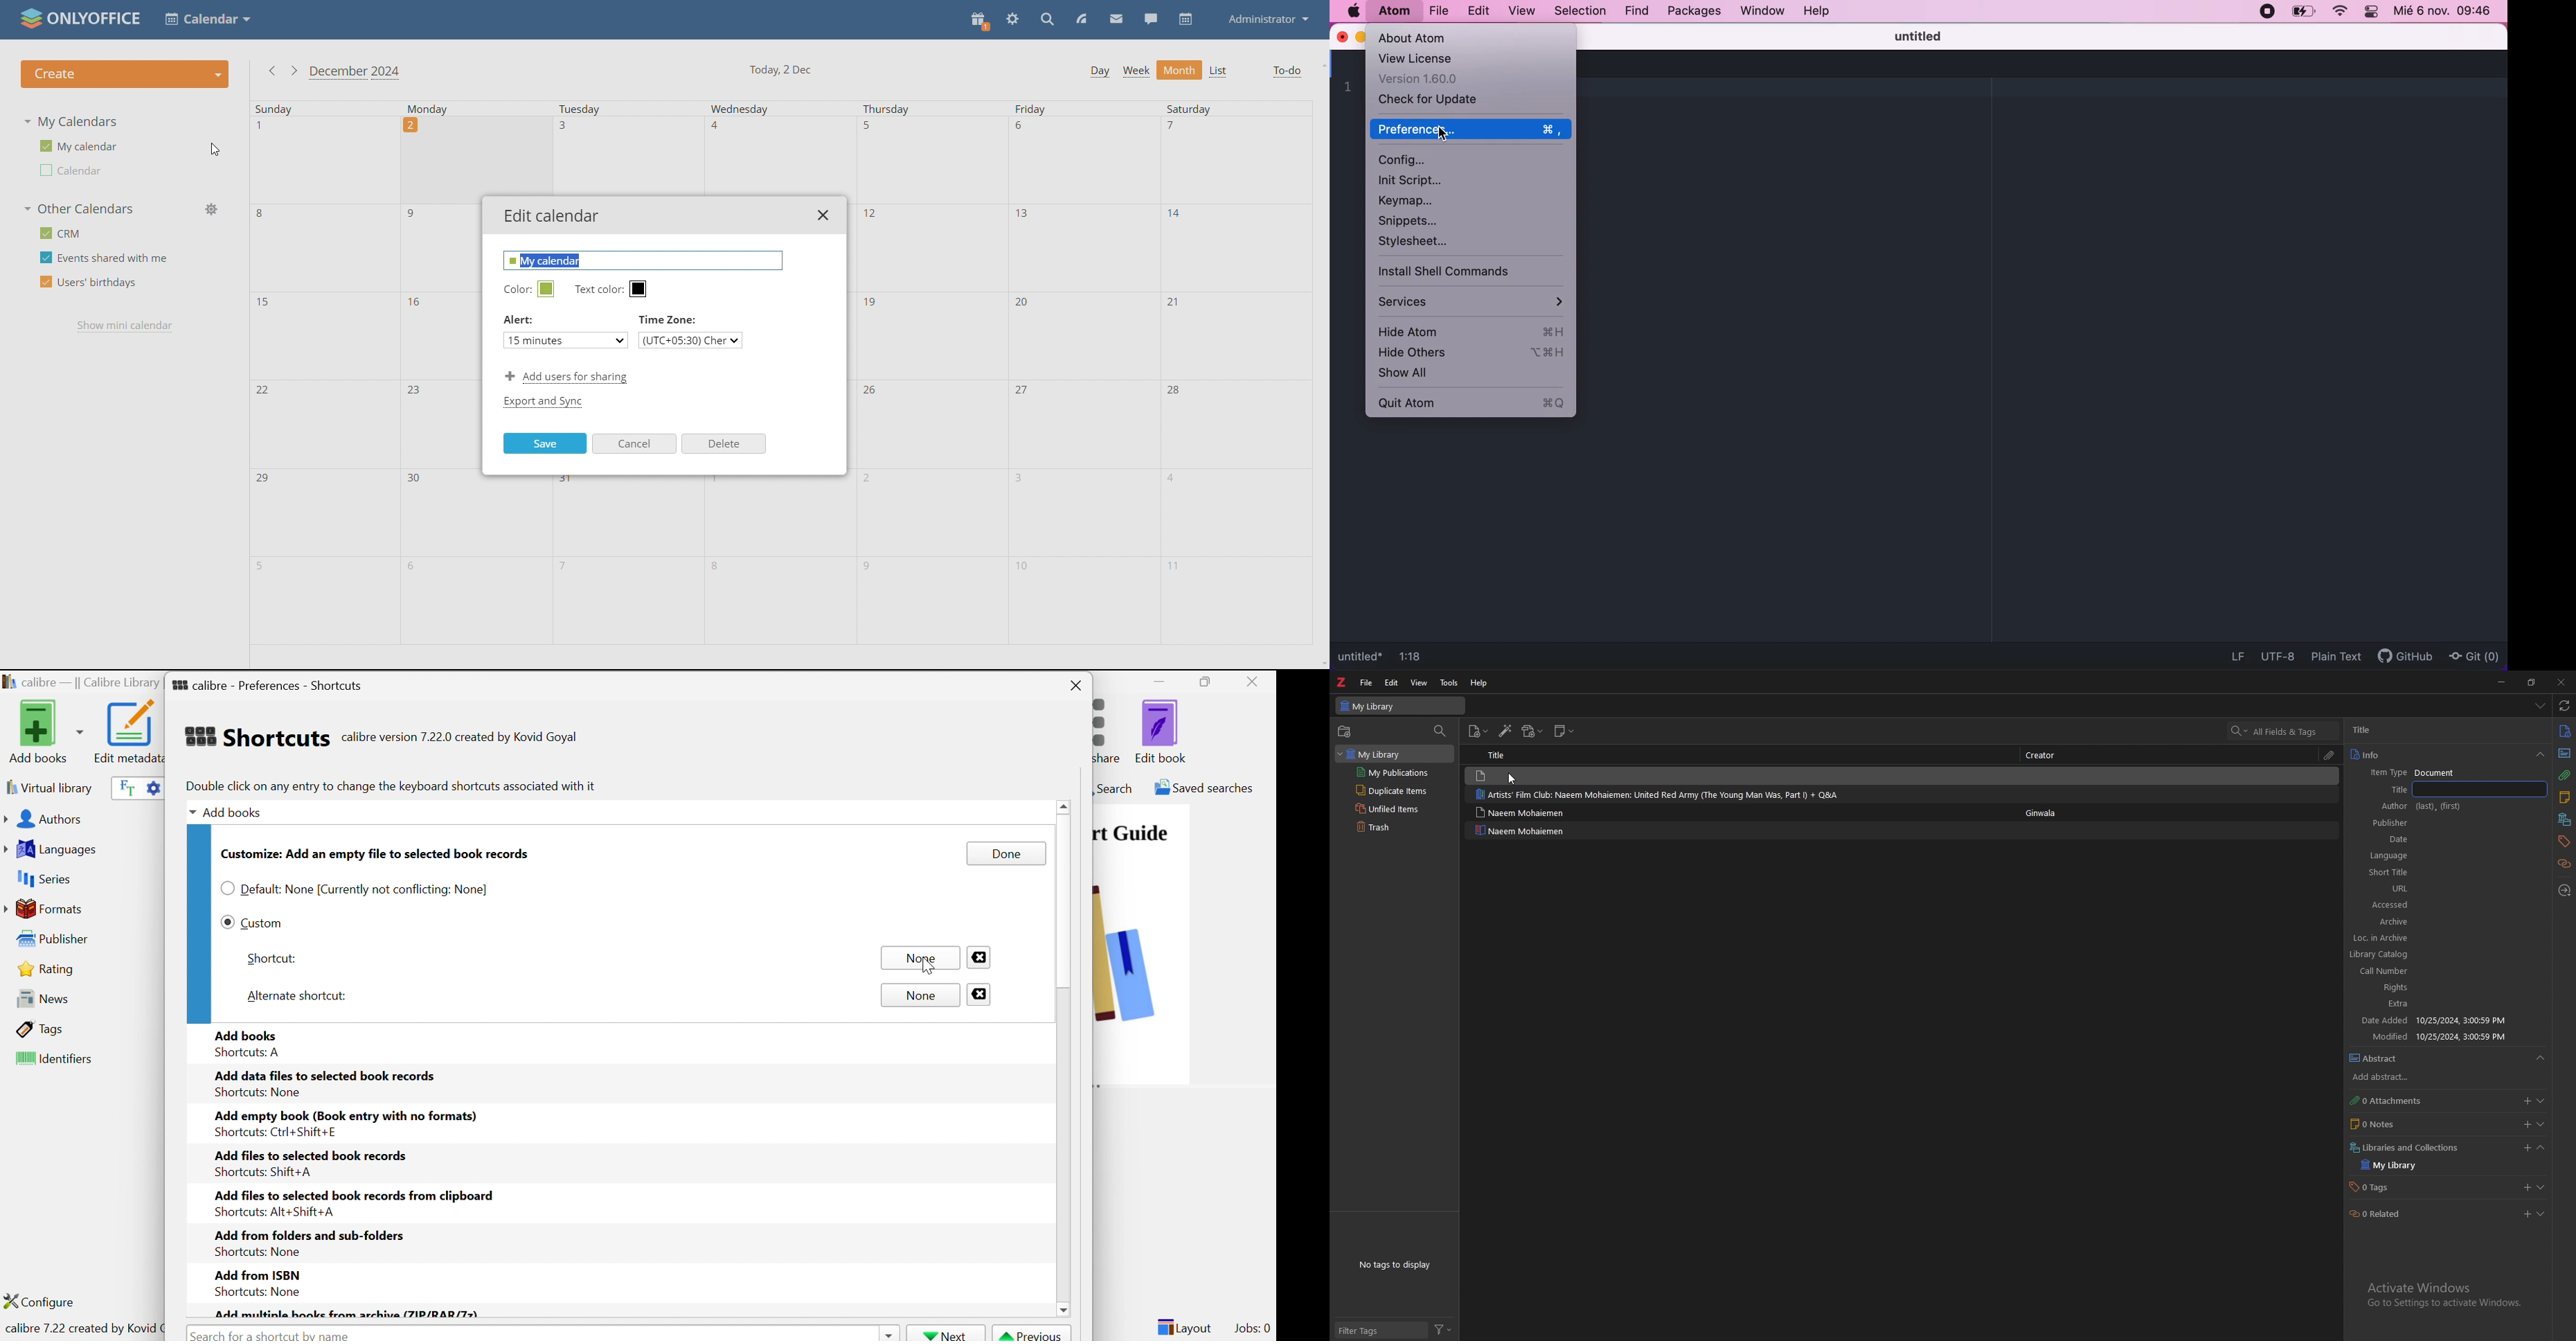 The image size is (2576, 1344). Describe the element at coordinates (1523, 12) in the screenshot. I see `view` at that location.